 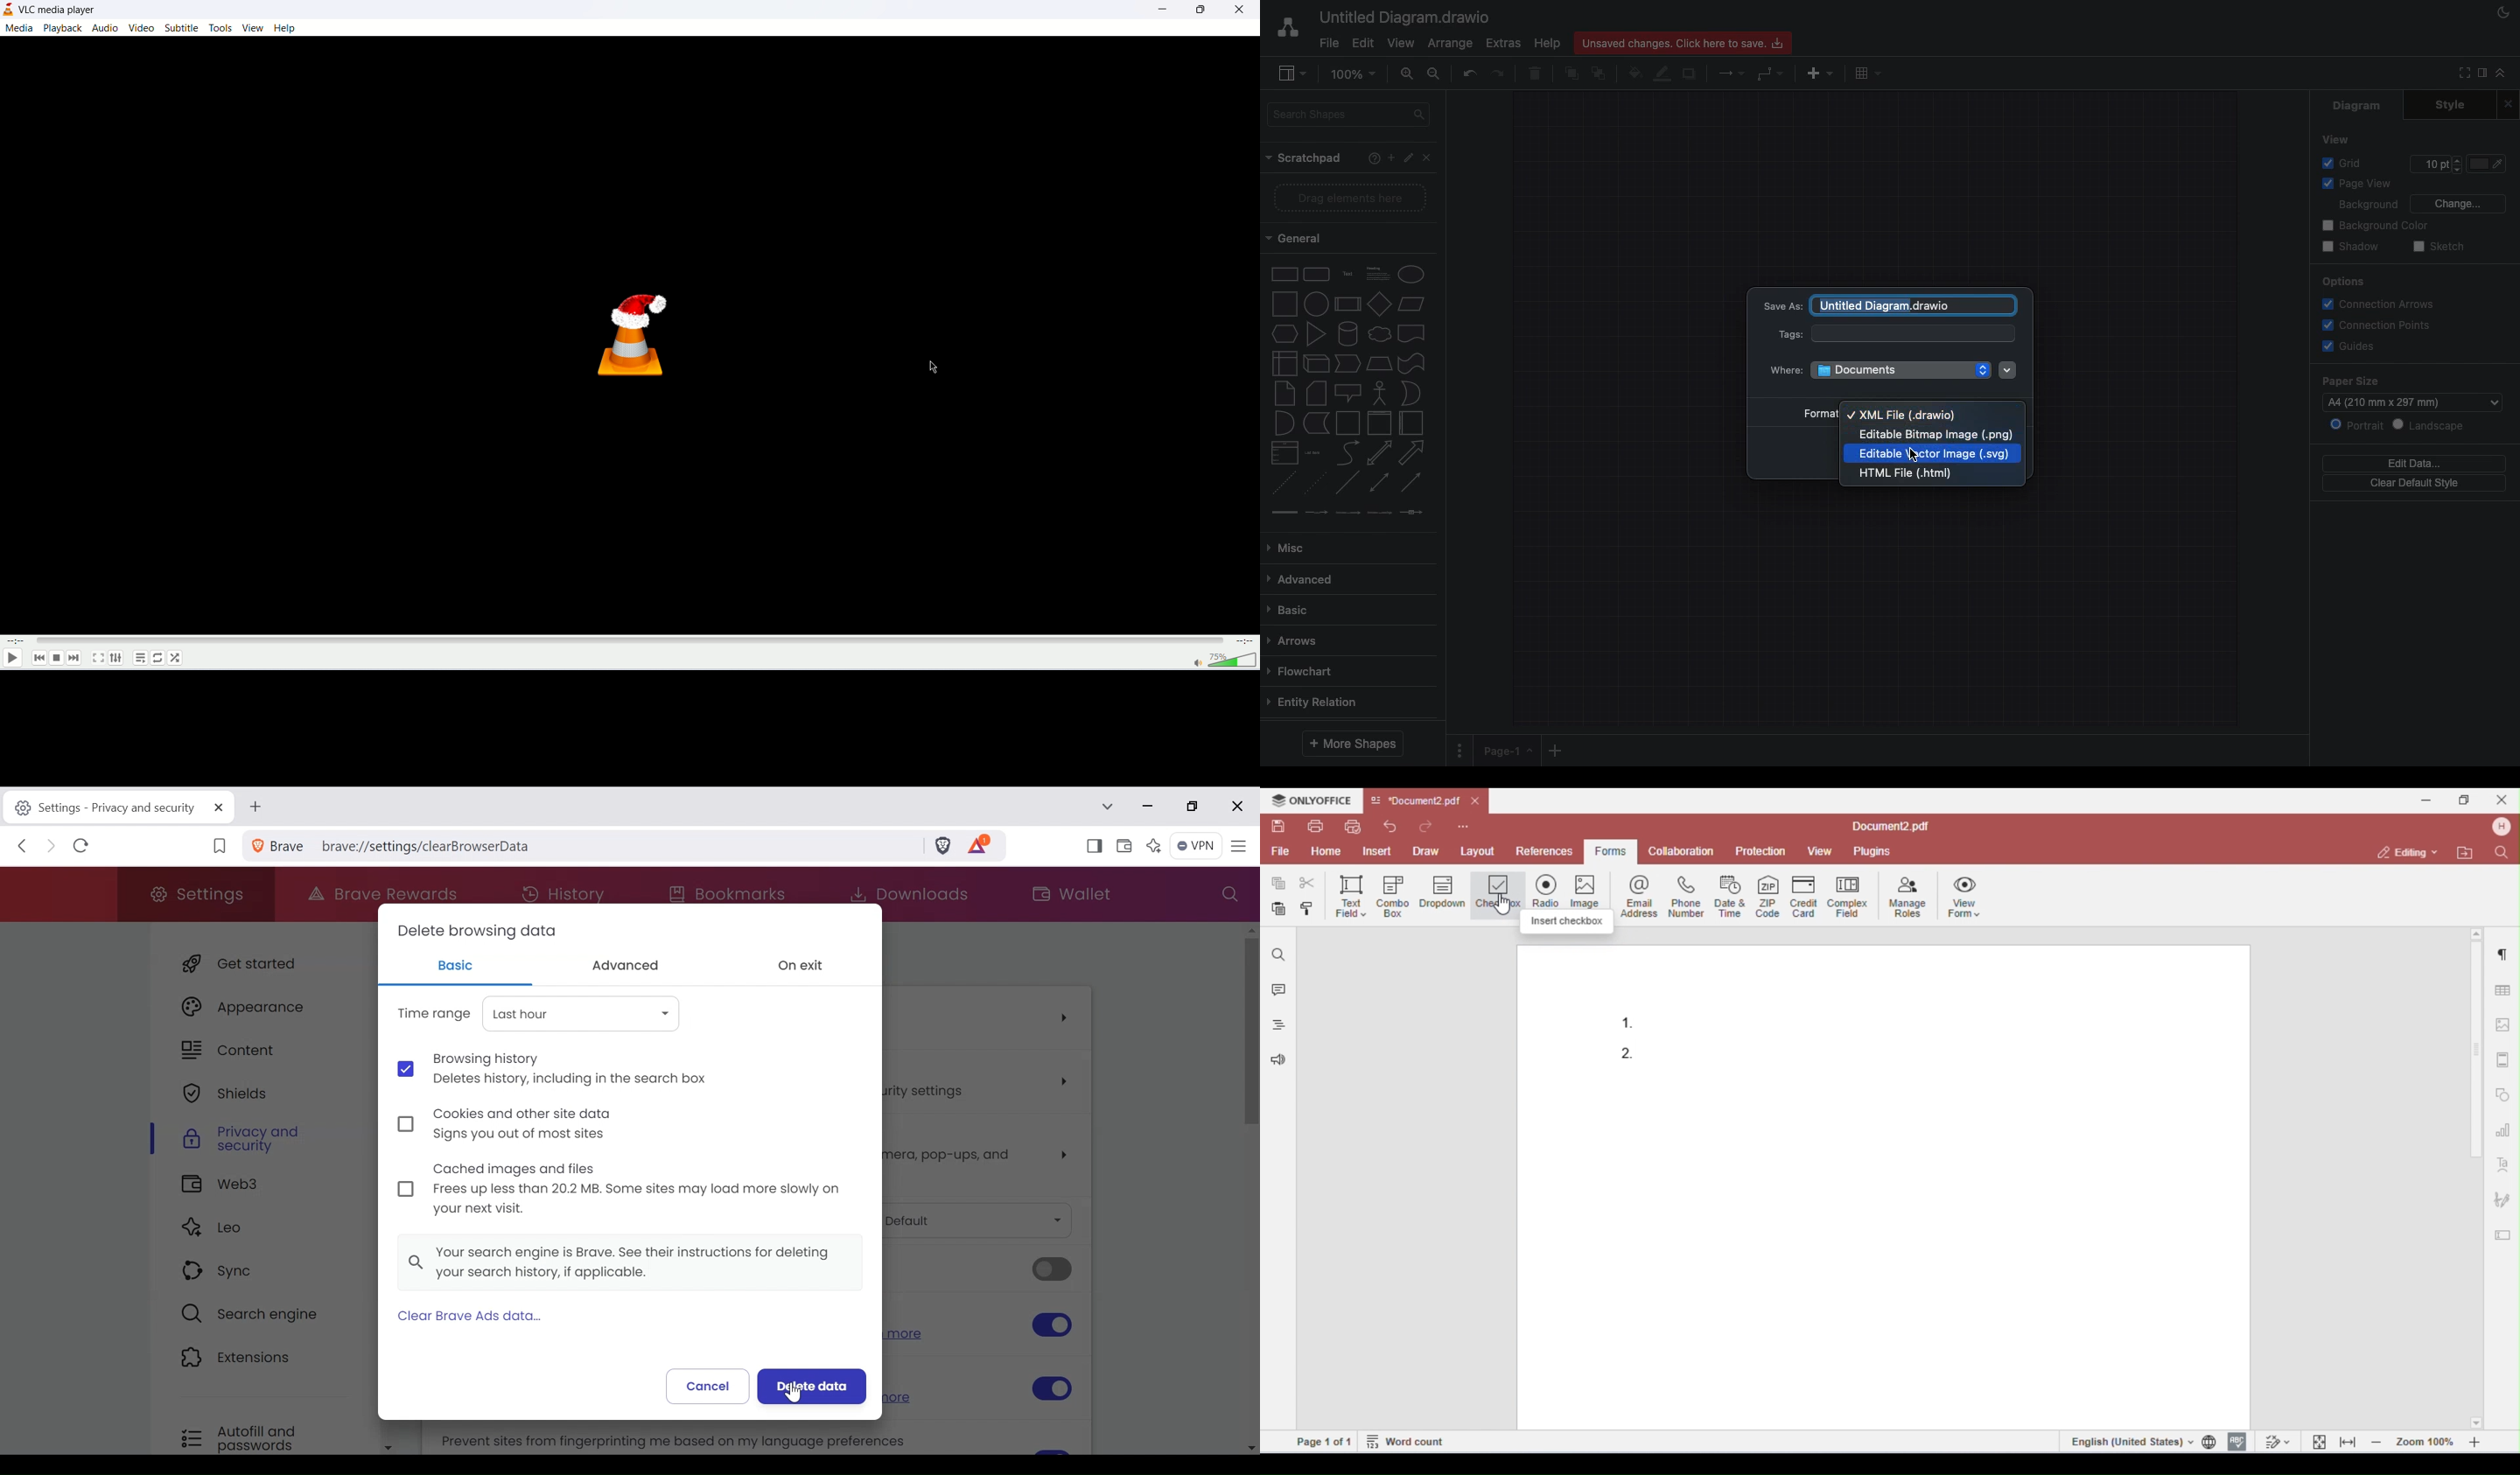 I want to click on Arrows, so click(x=1292, y=641).